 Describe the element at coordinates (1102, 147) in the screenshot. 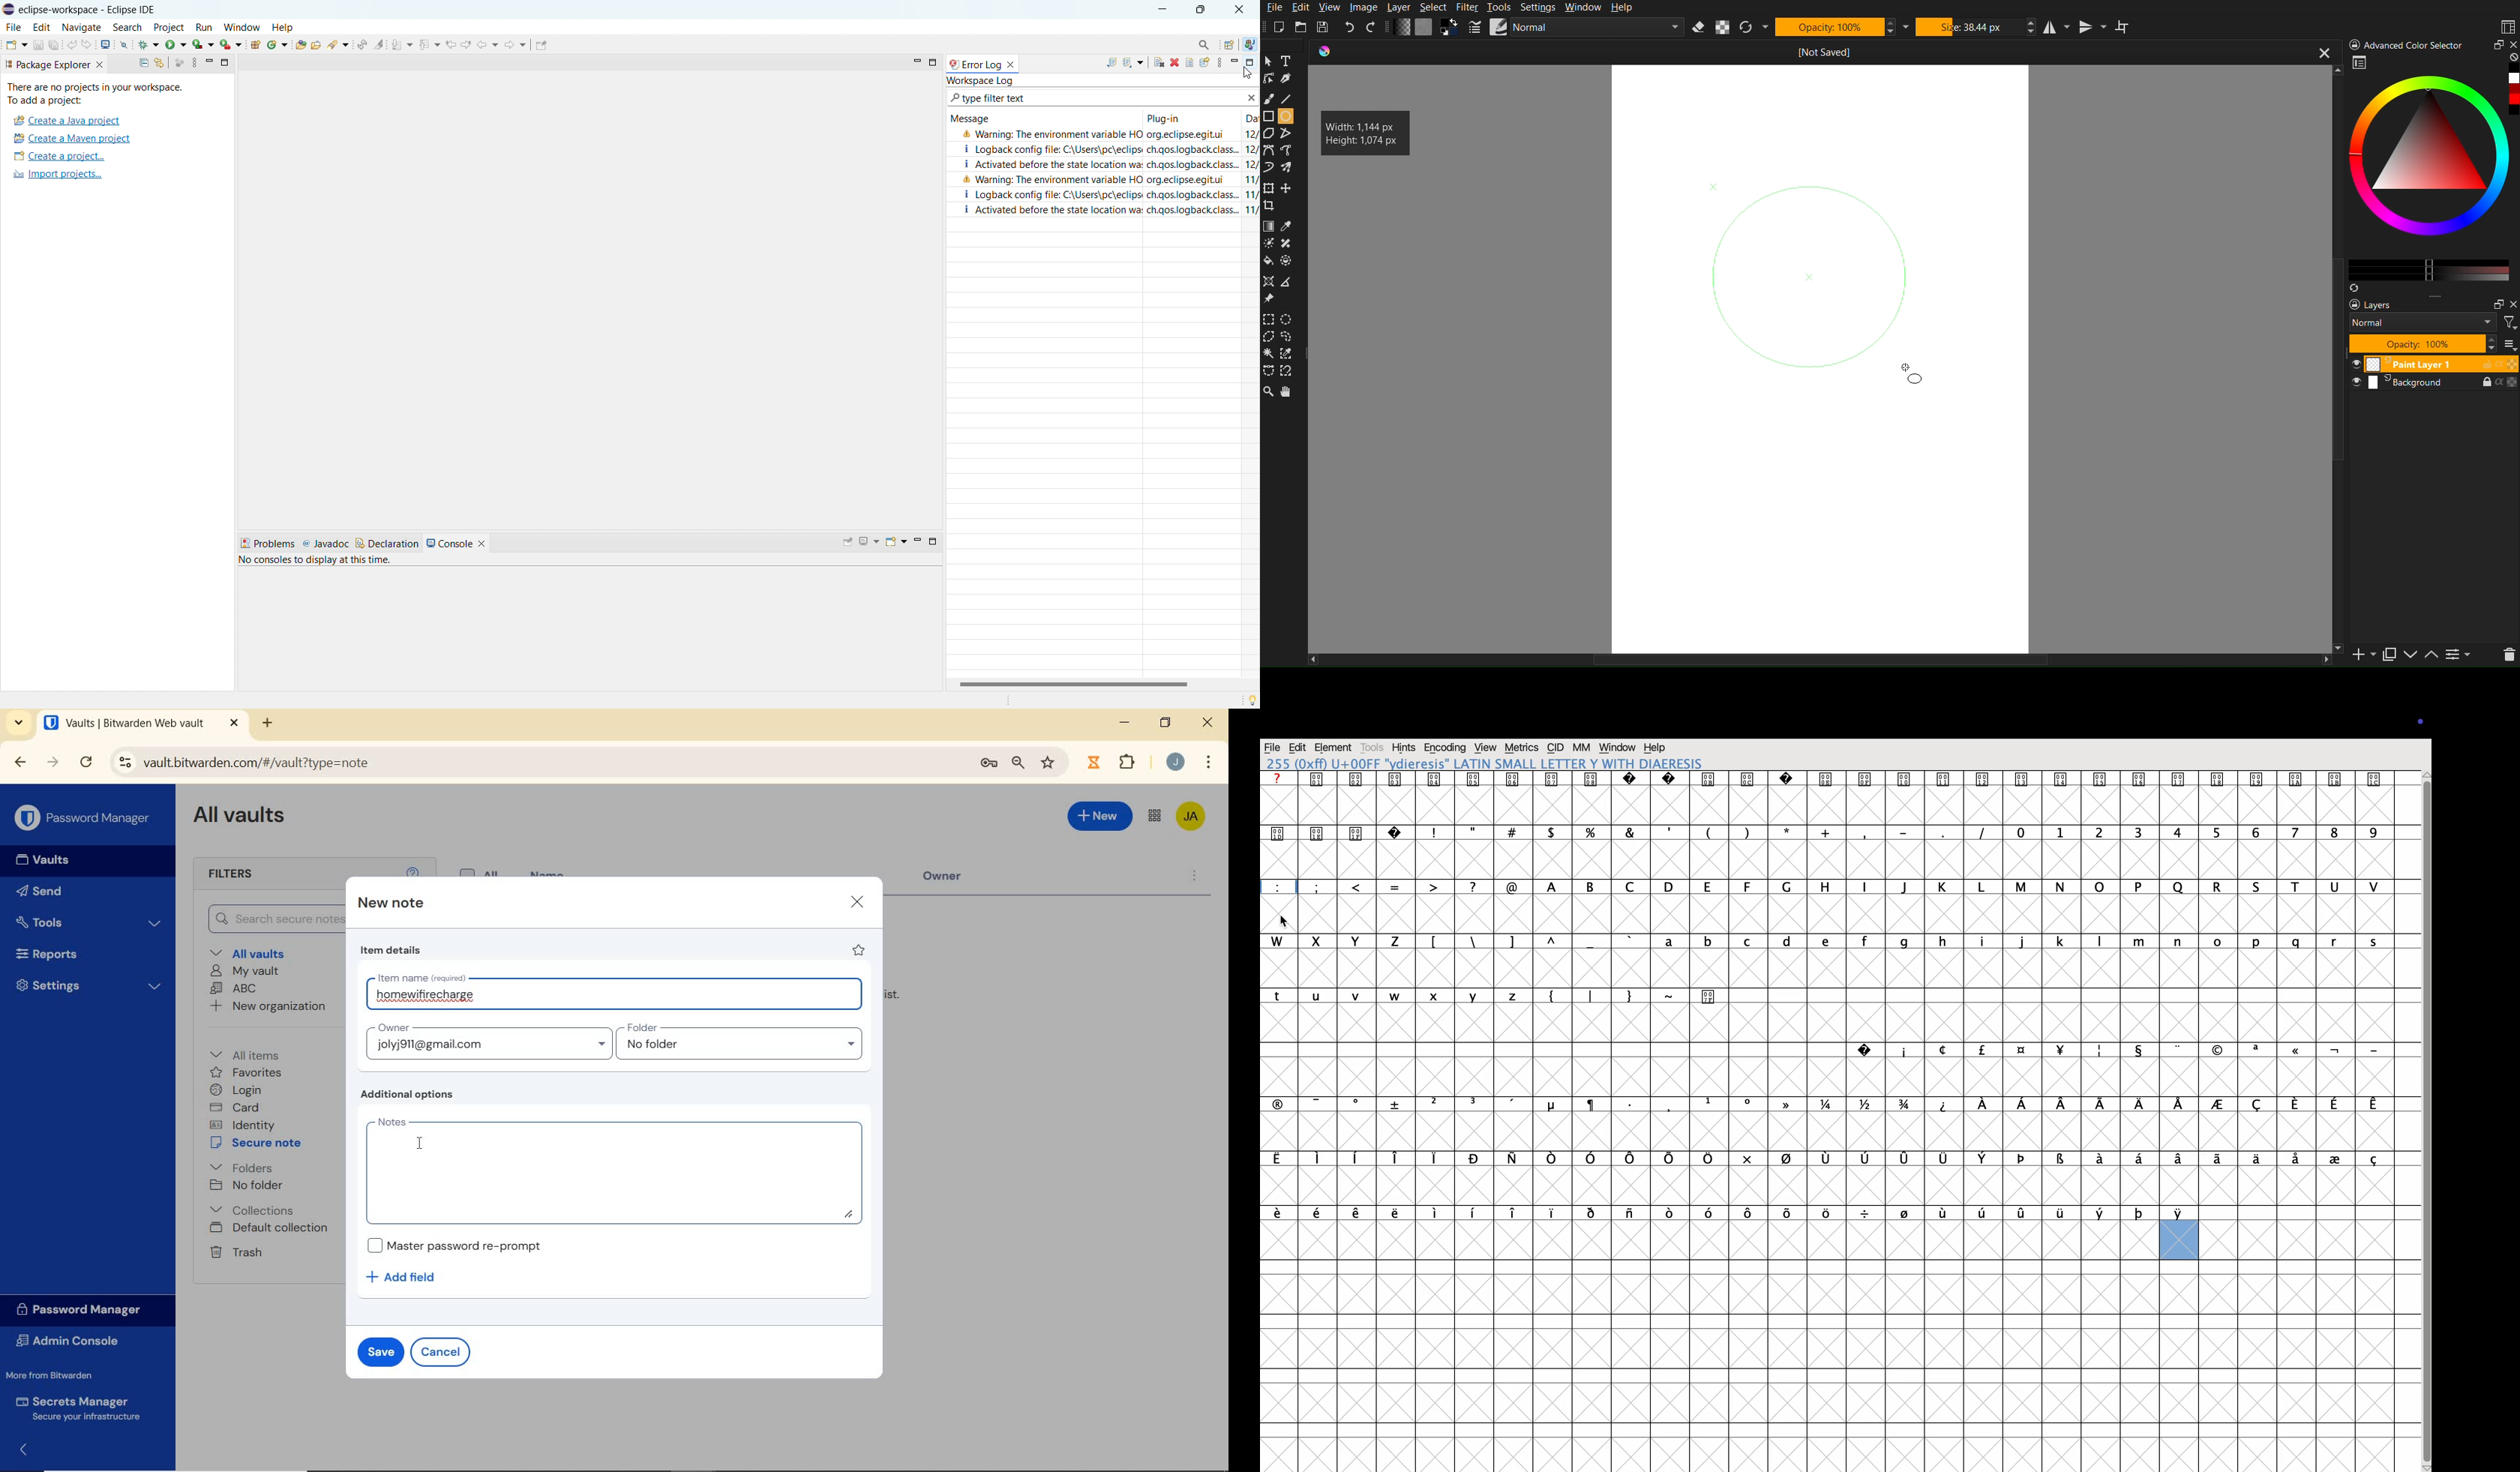

I see `I Logback config file: C\Users\pc\eclips ch.qos.logback.class 12/` at that location.